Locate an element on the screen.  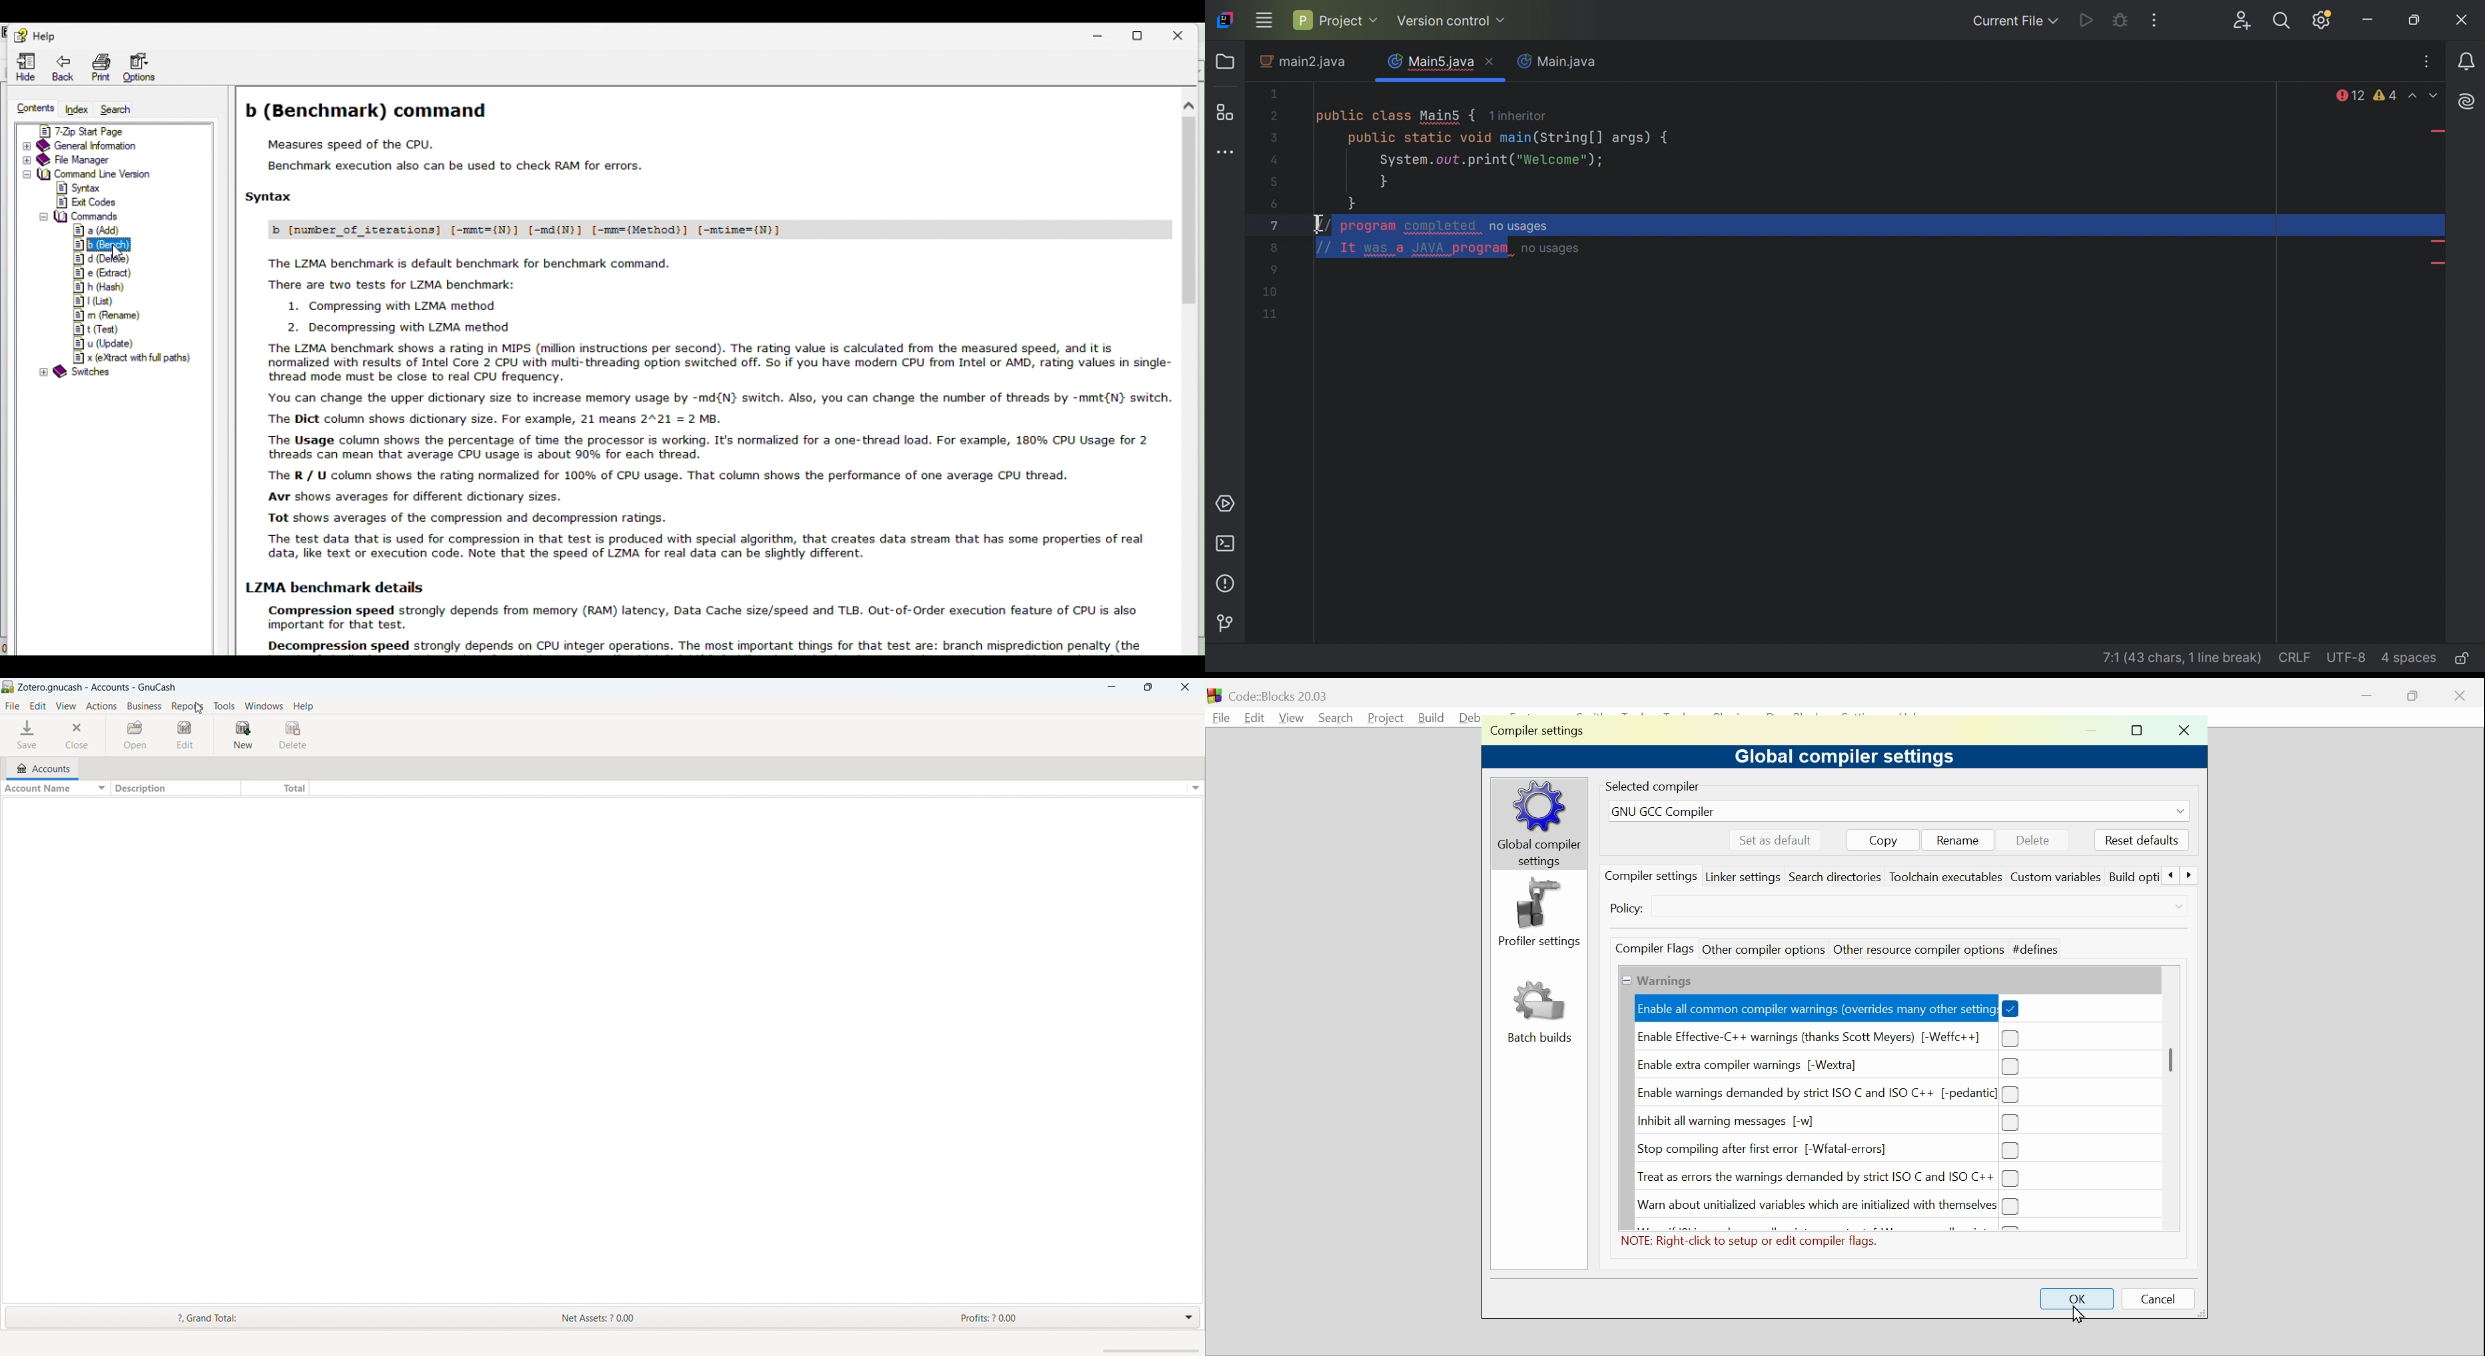
cursor is located at coordinates (120, 252).